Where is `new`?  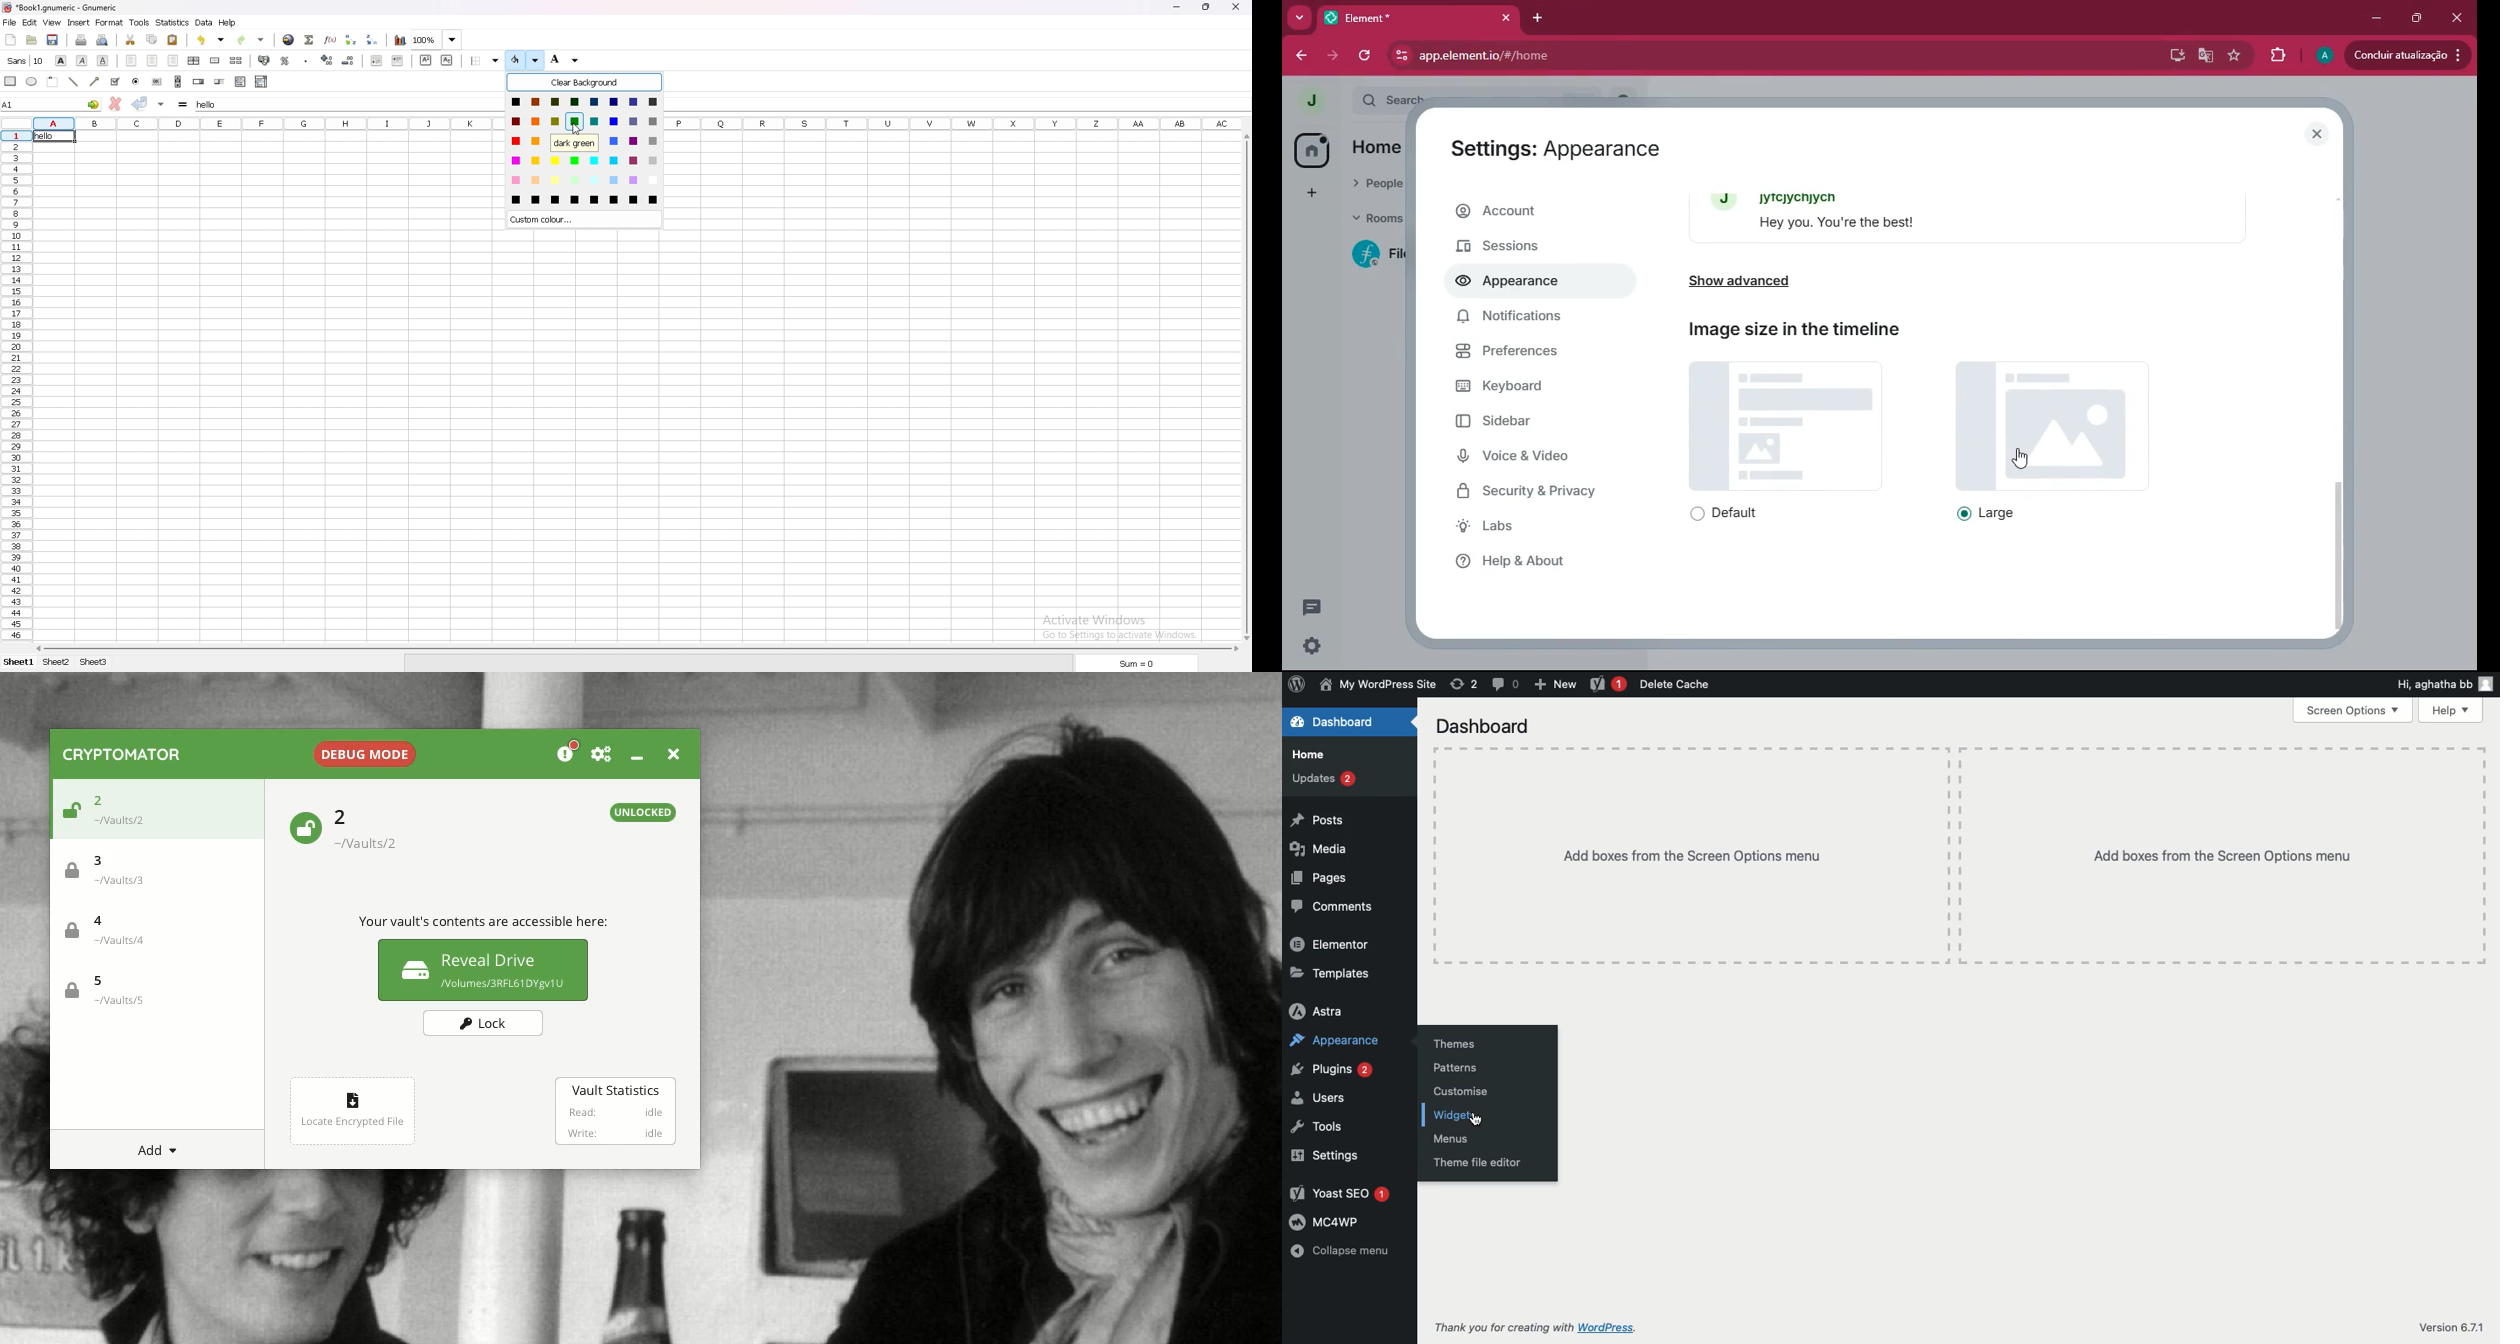
new is located at coordinates (10, 38).